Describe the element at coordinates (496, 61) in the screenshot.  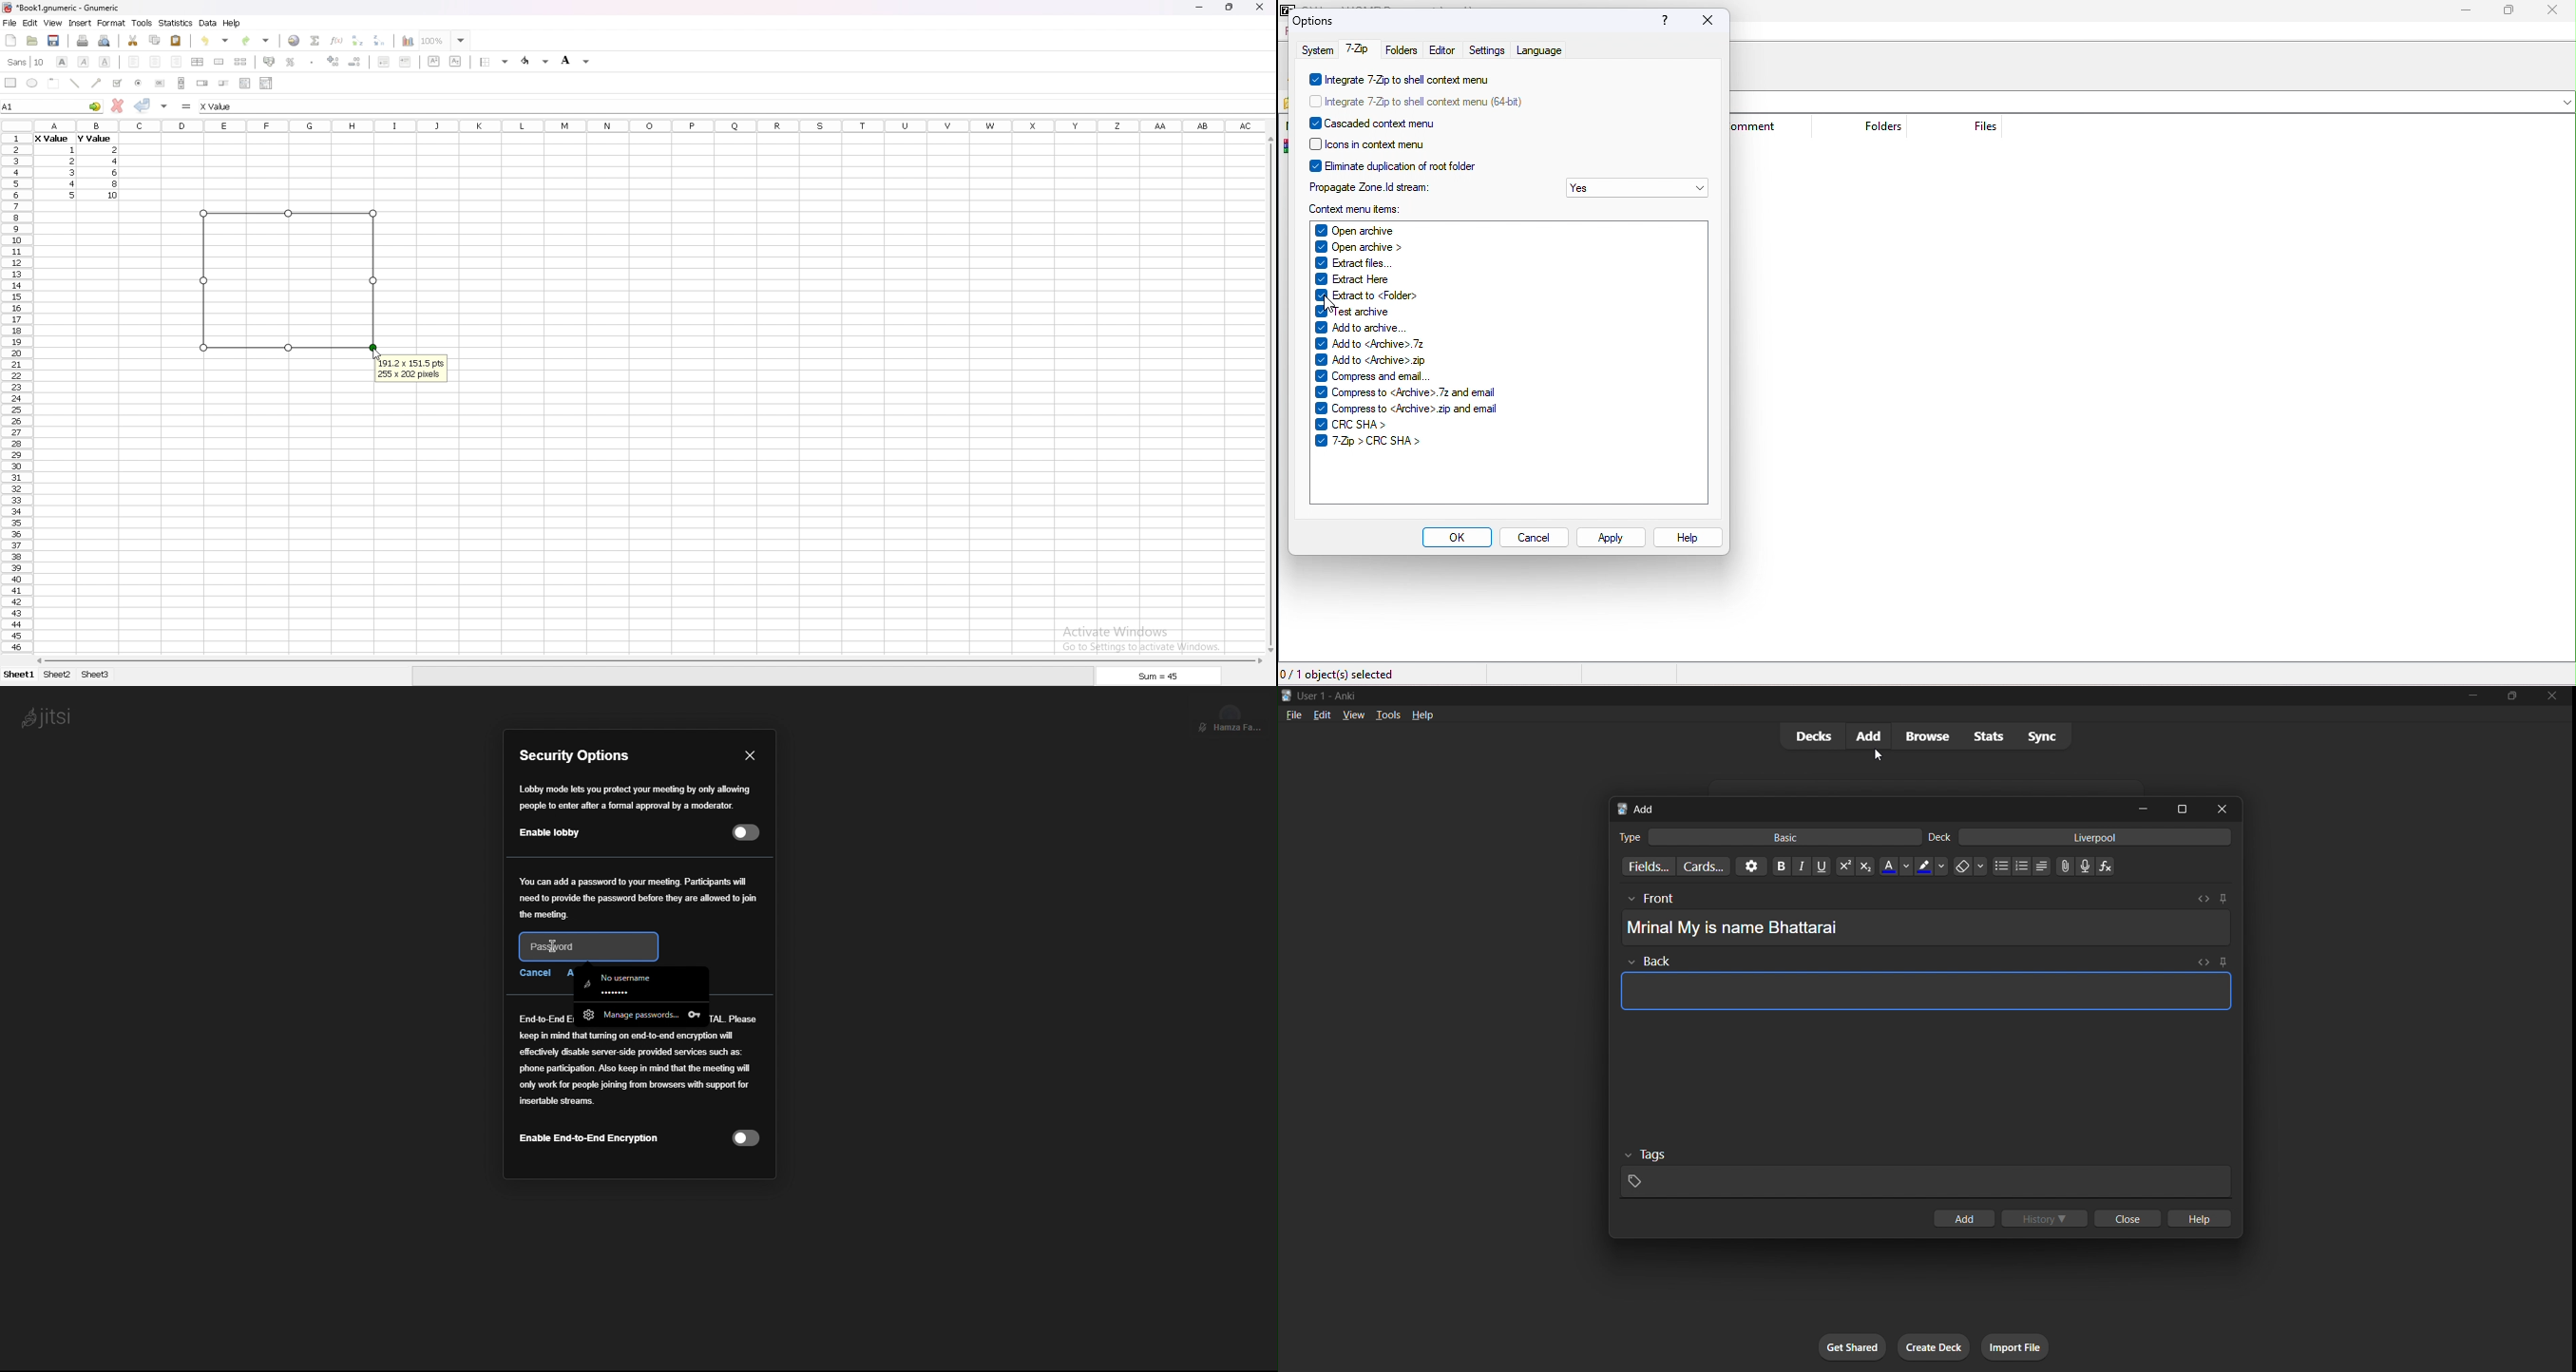
I see `border` at that location.